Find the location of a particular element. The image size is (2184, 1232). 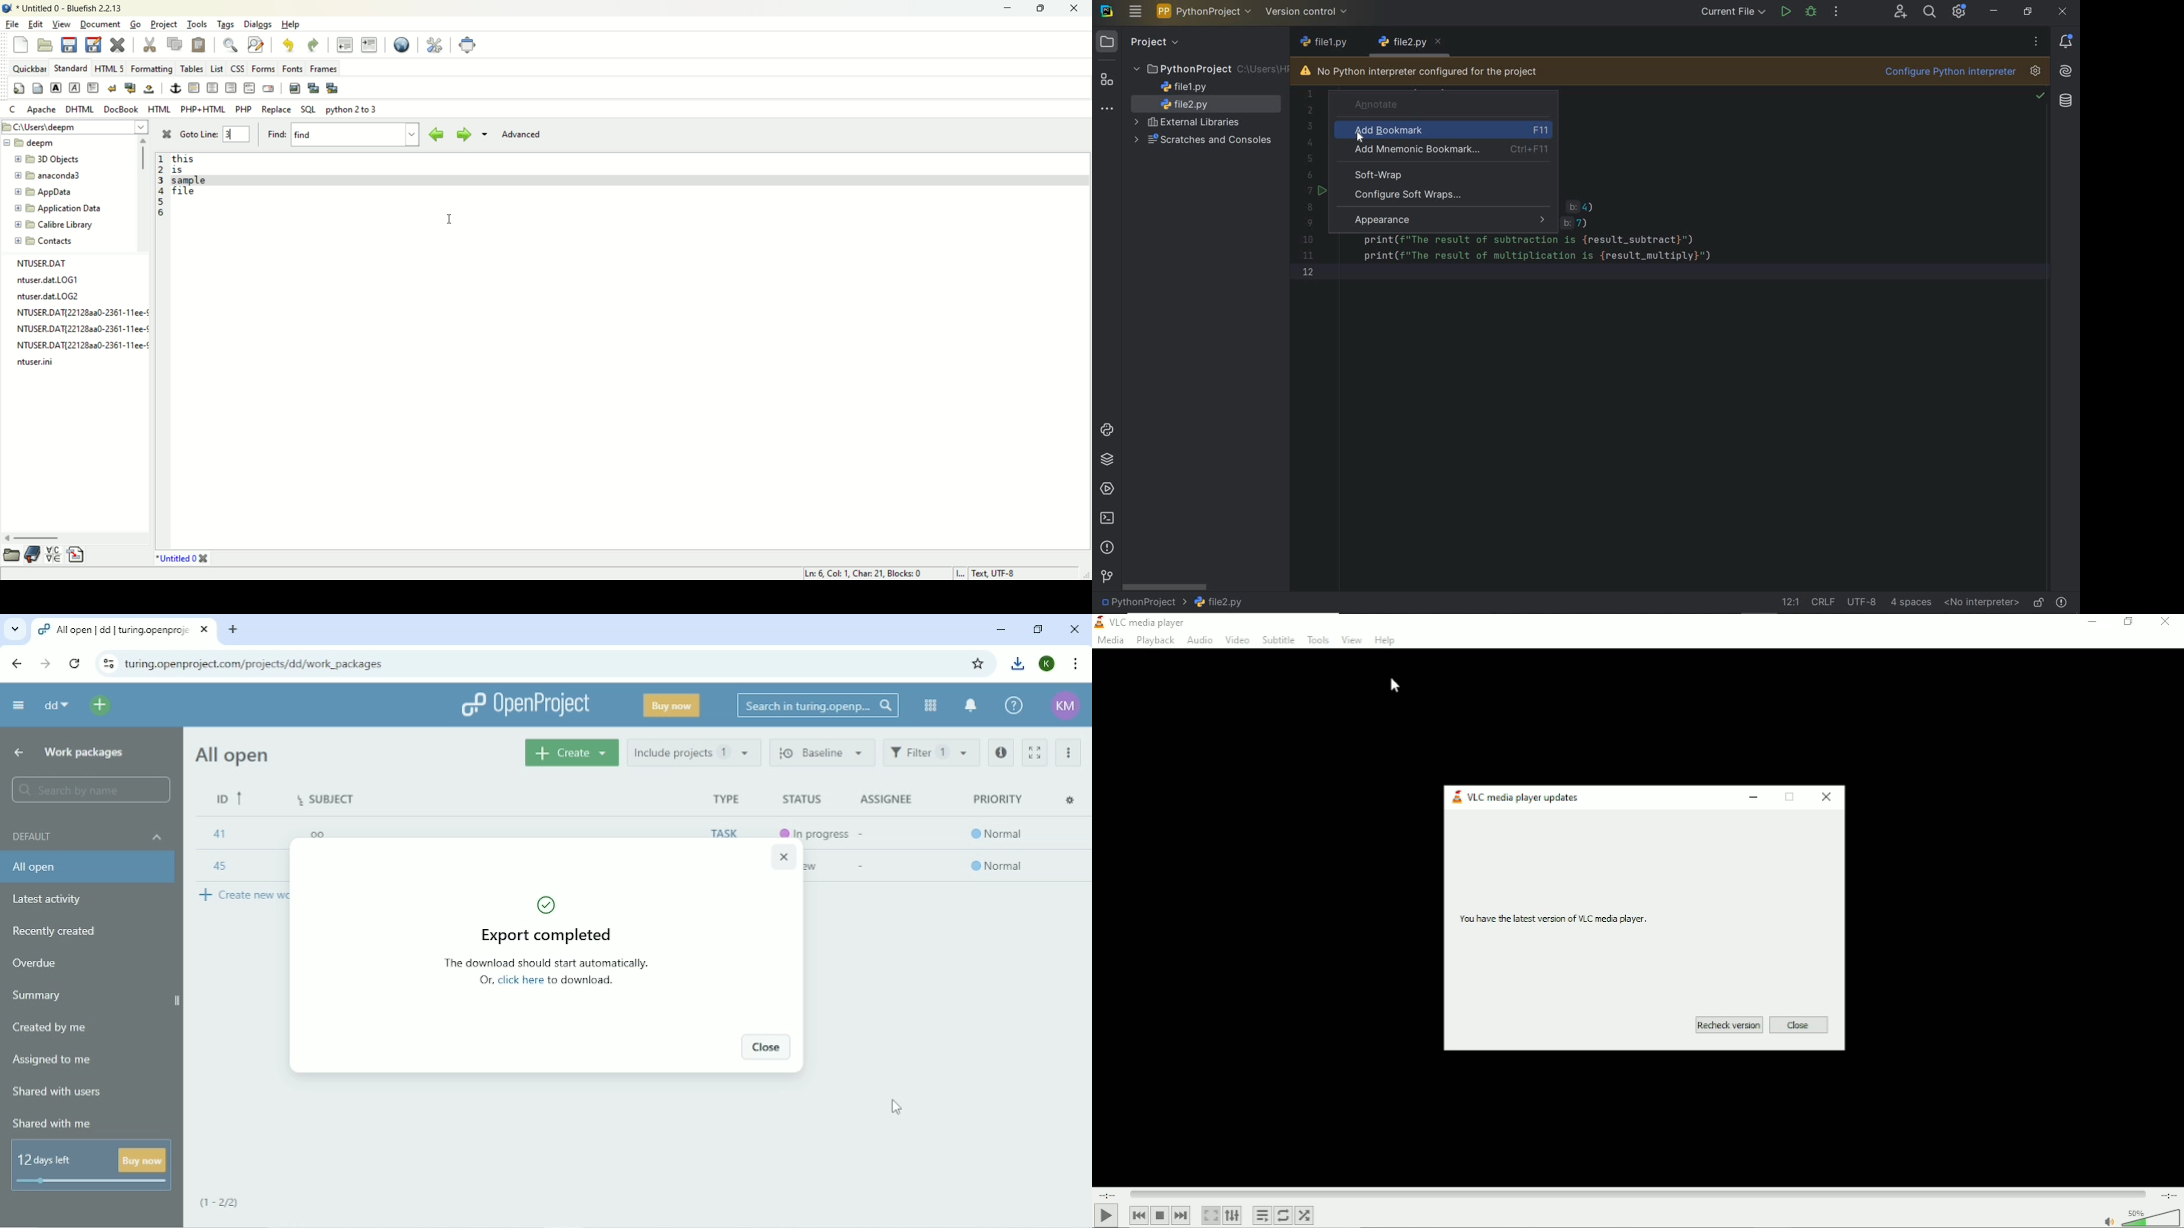

Assignee is located at coordinates (885, 799).